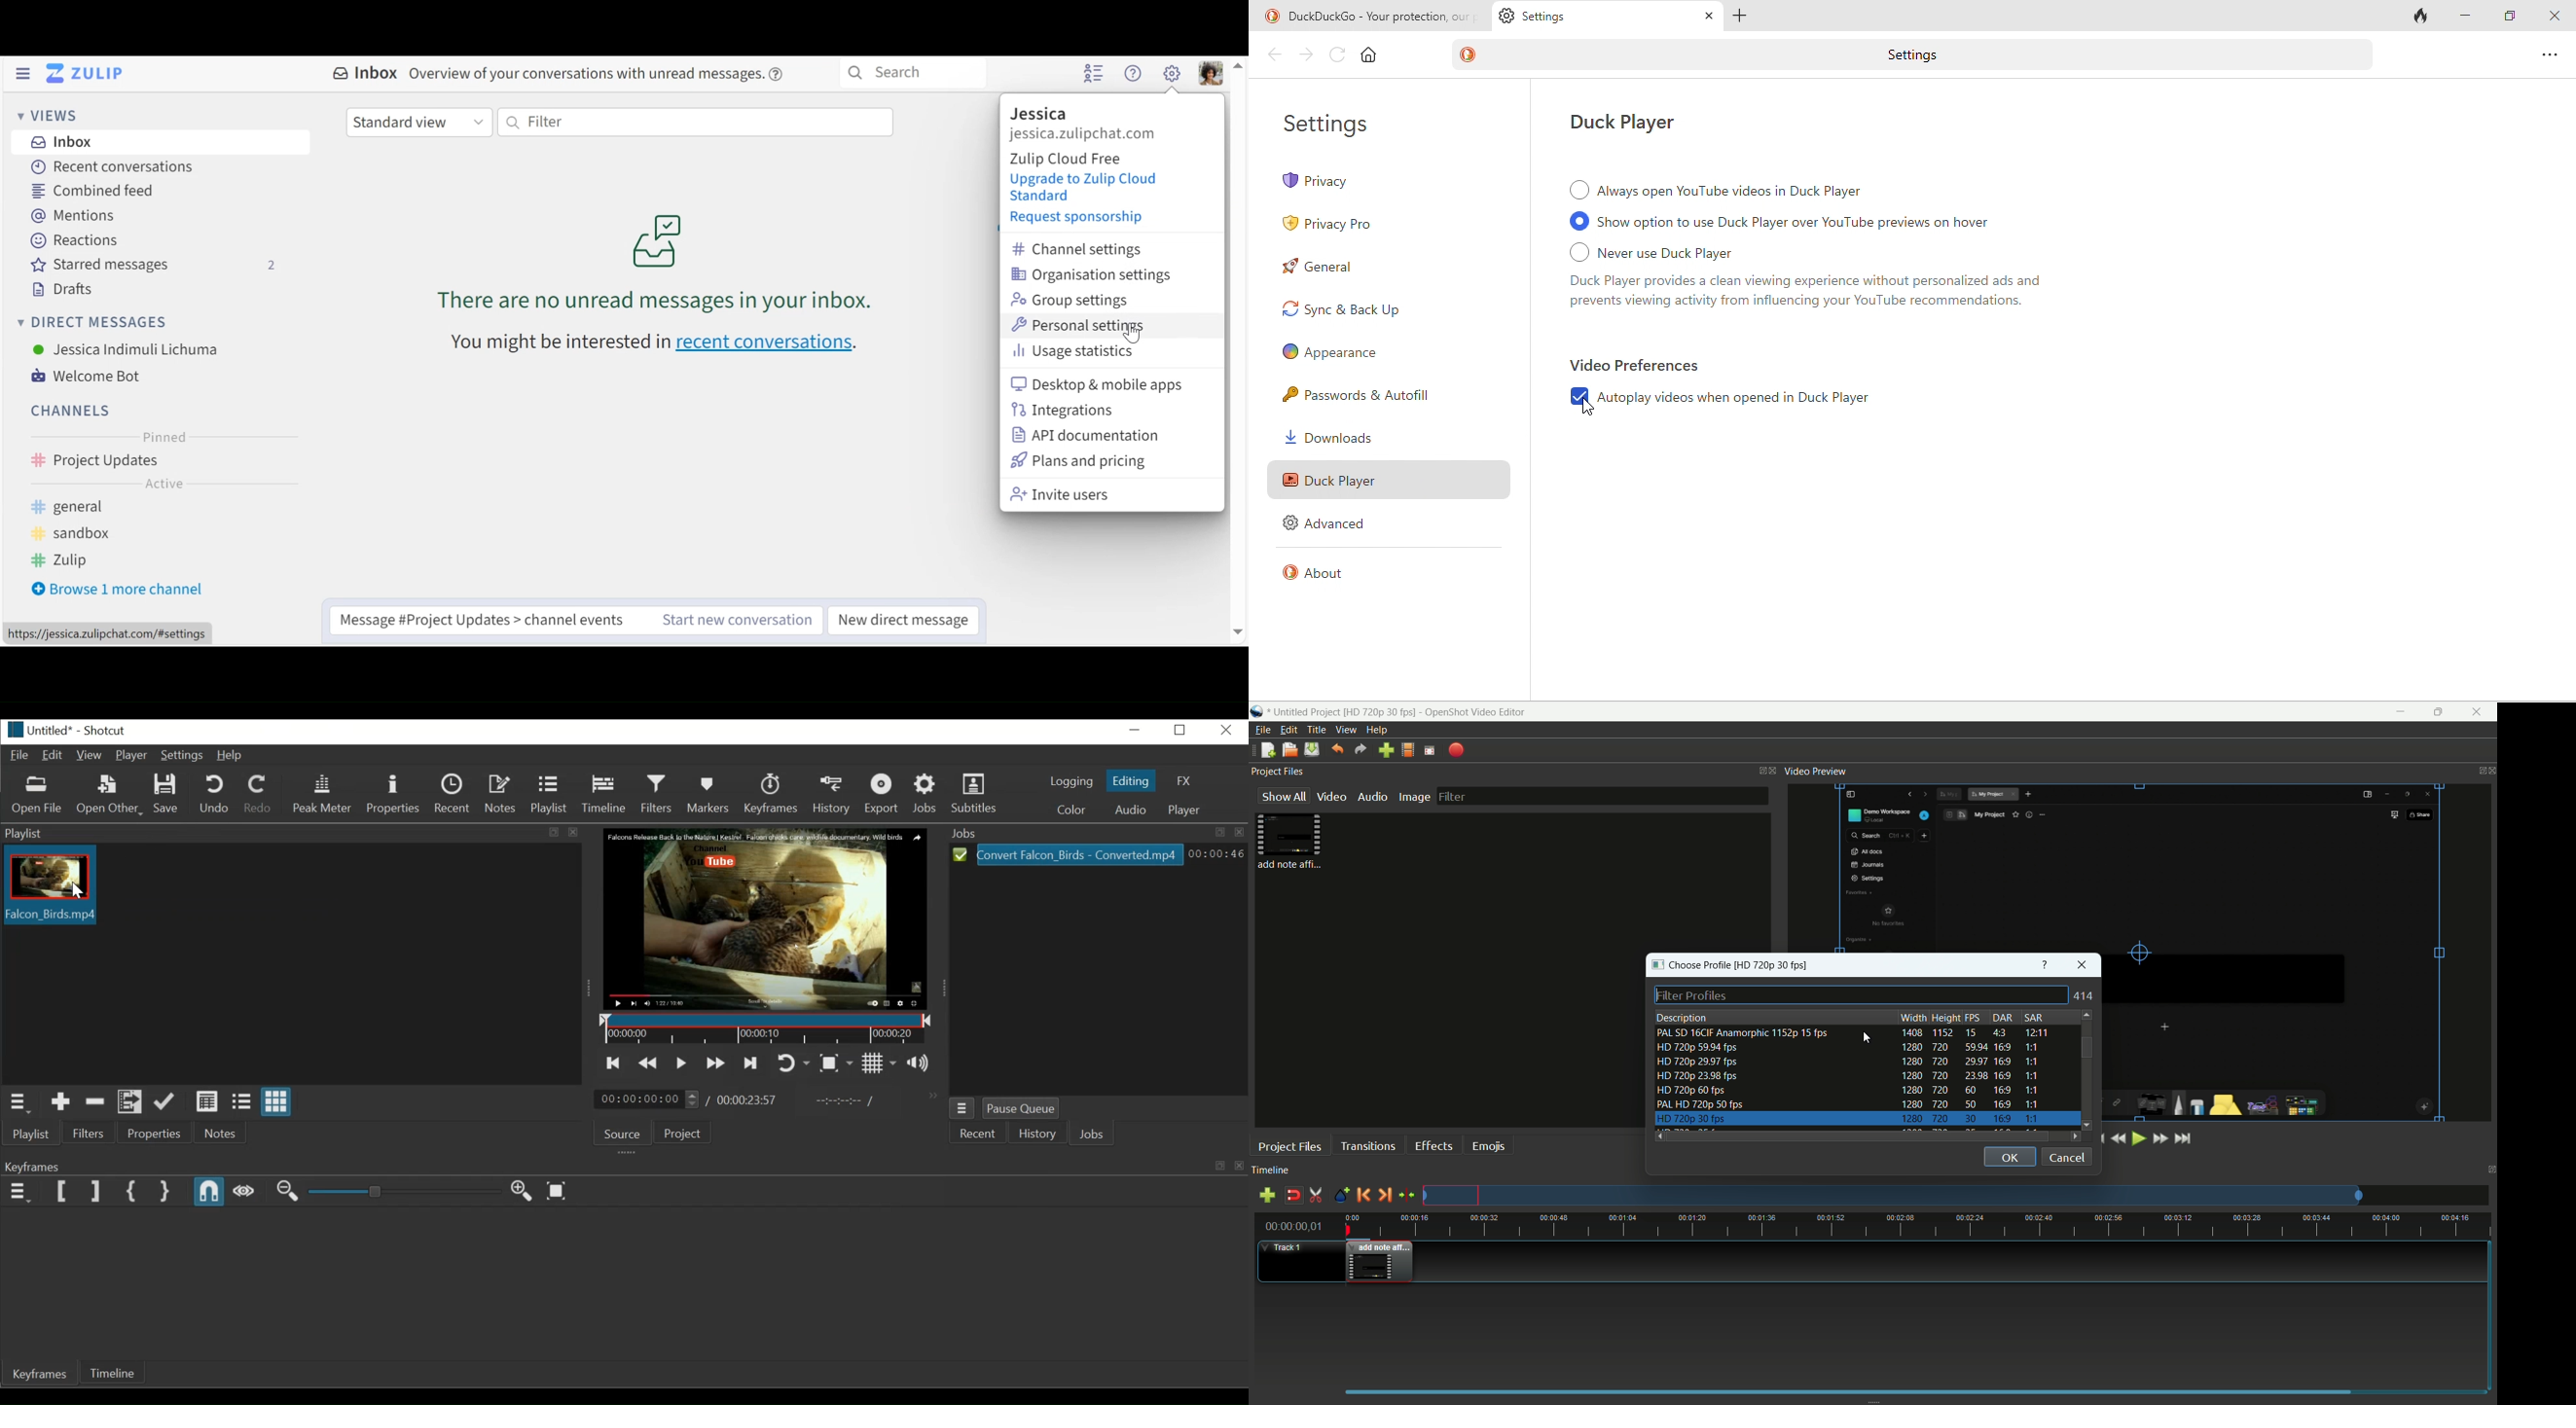 The width and height of the screenshot is (2576, 1428). I want to click on Add to the playlist, so click(61, 1103).